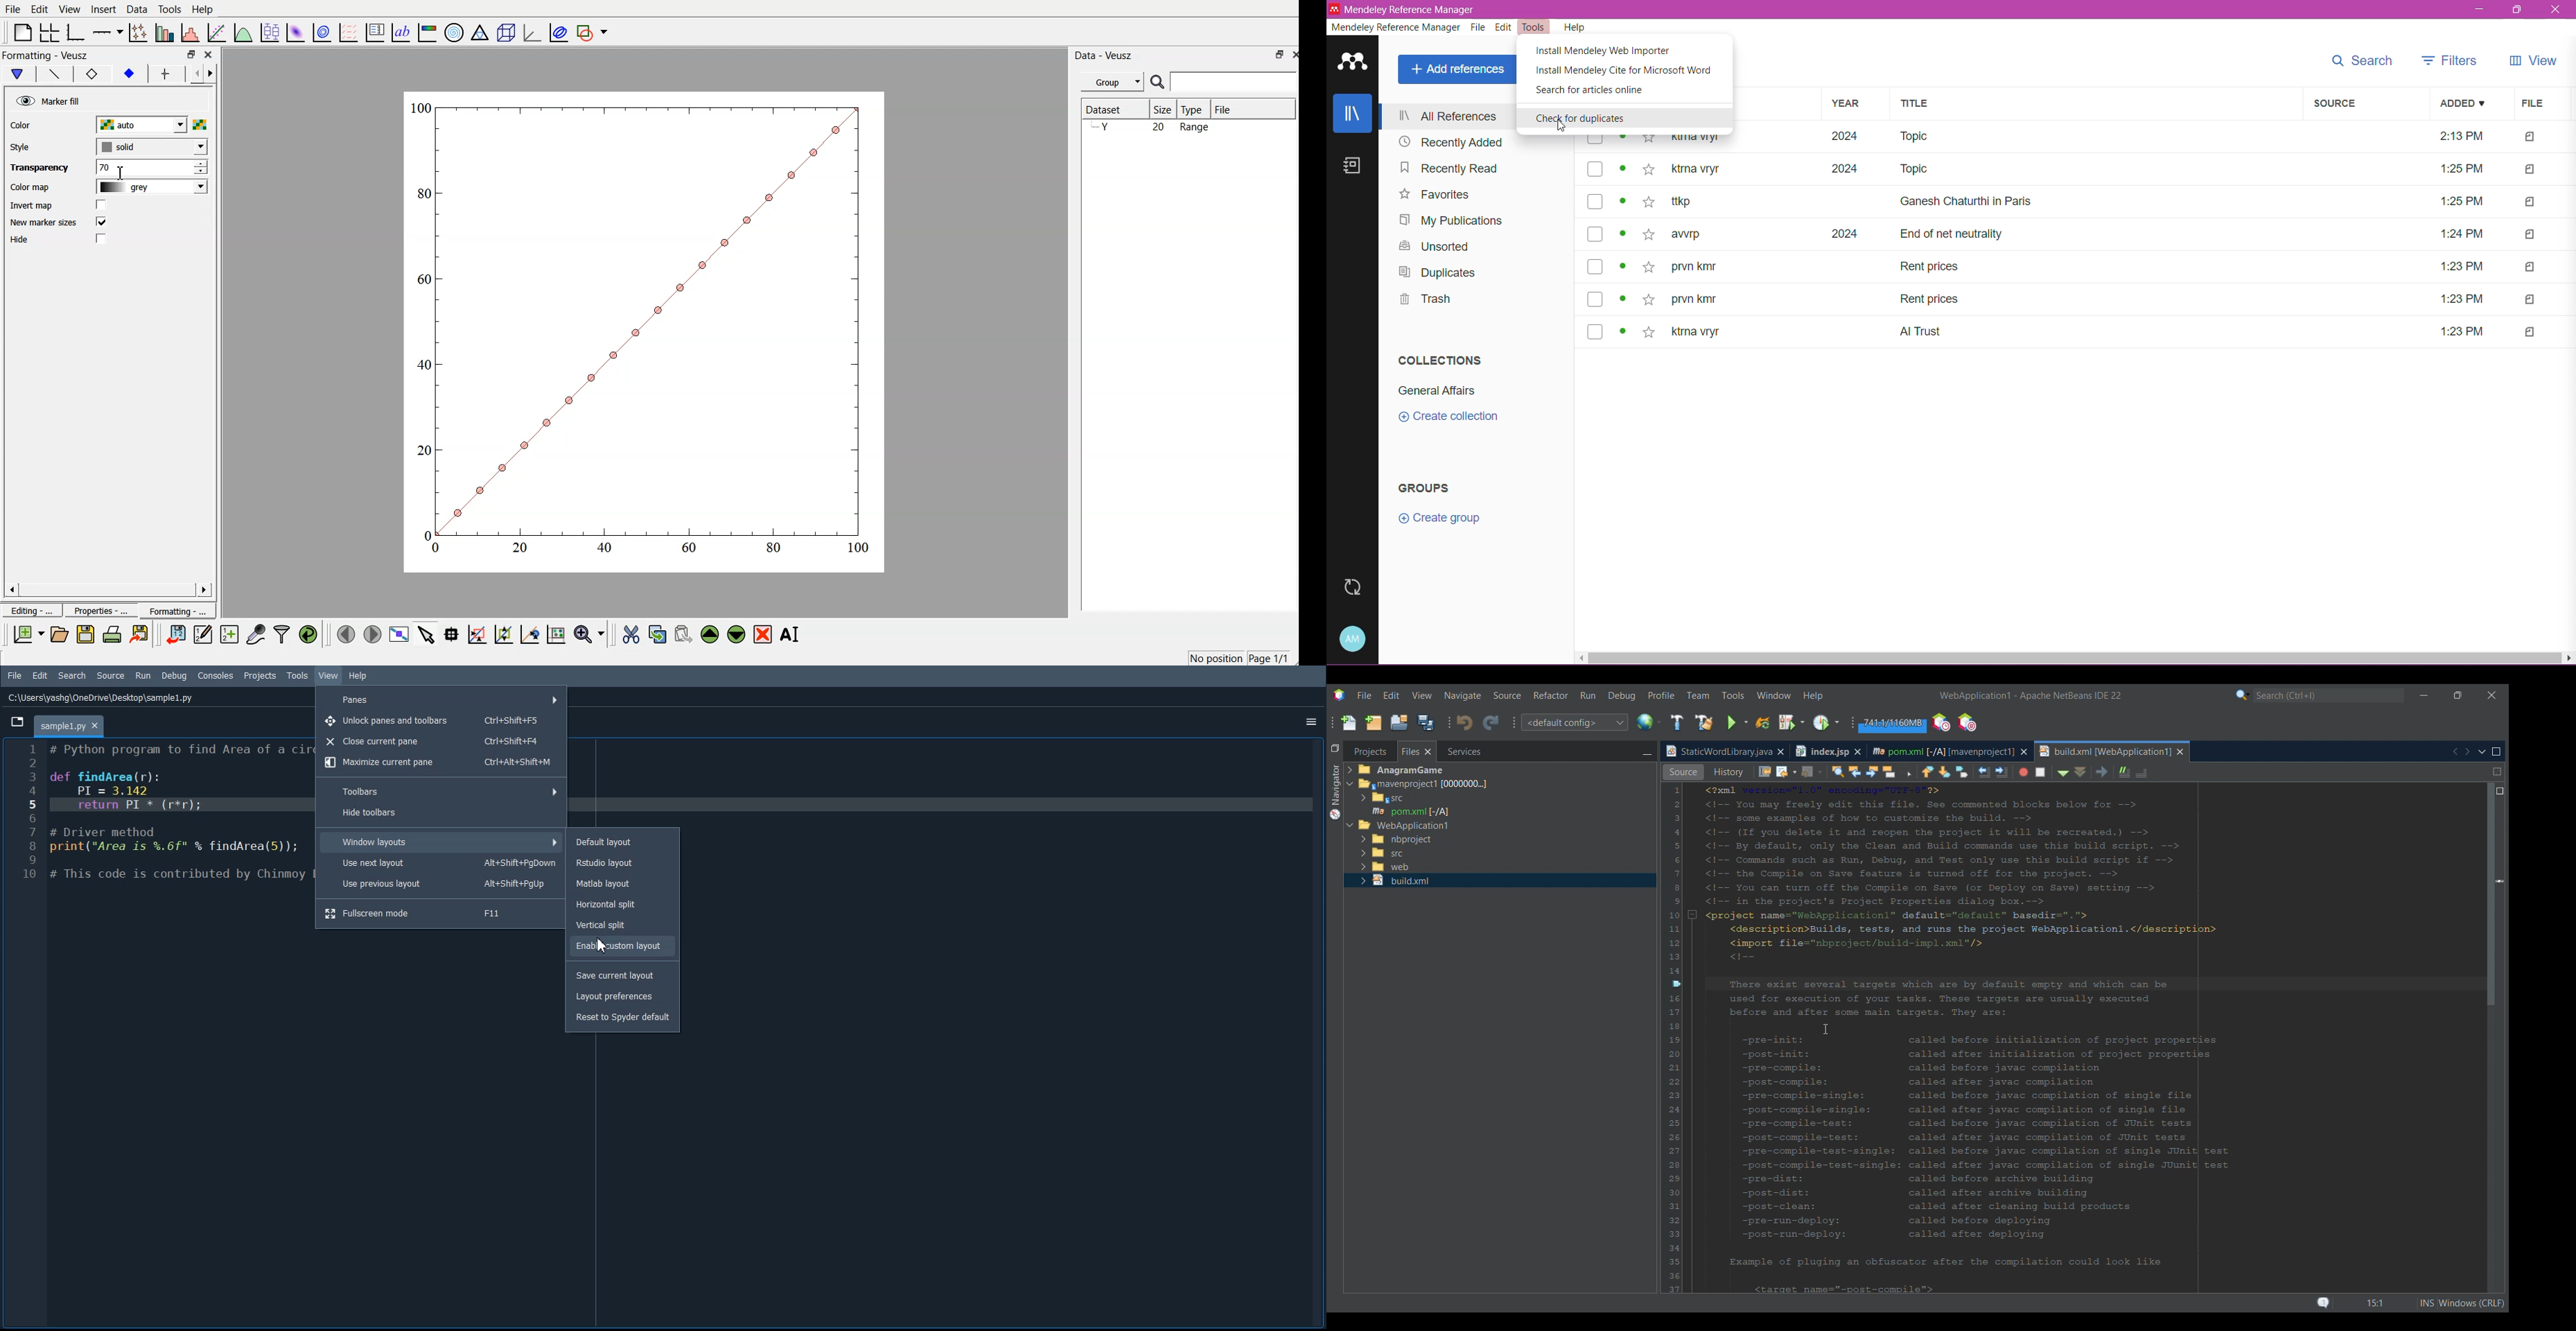  Describe the element at coordinates (13, 10) in the screenshot. I see `File` at that location.